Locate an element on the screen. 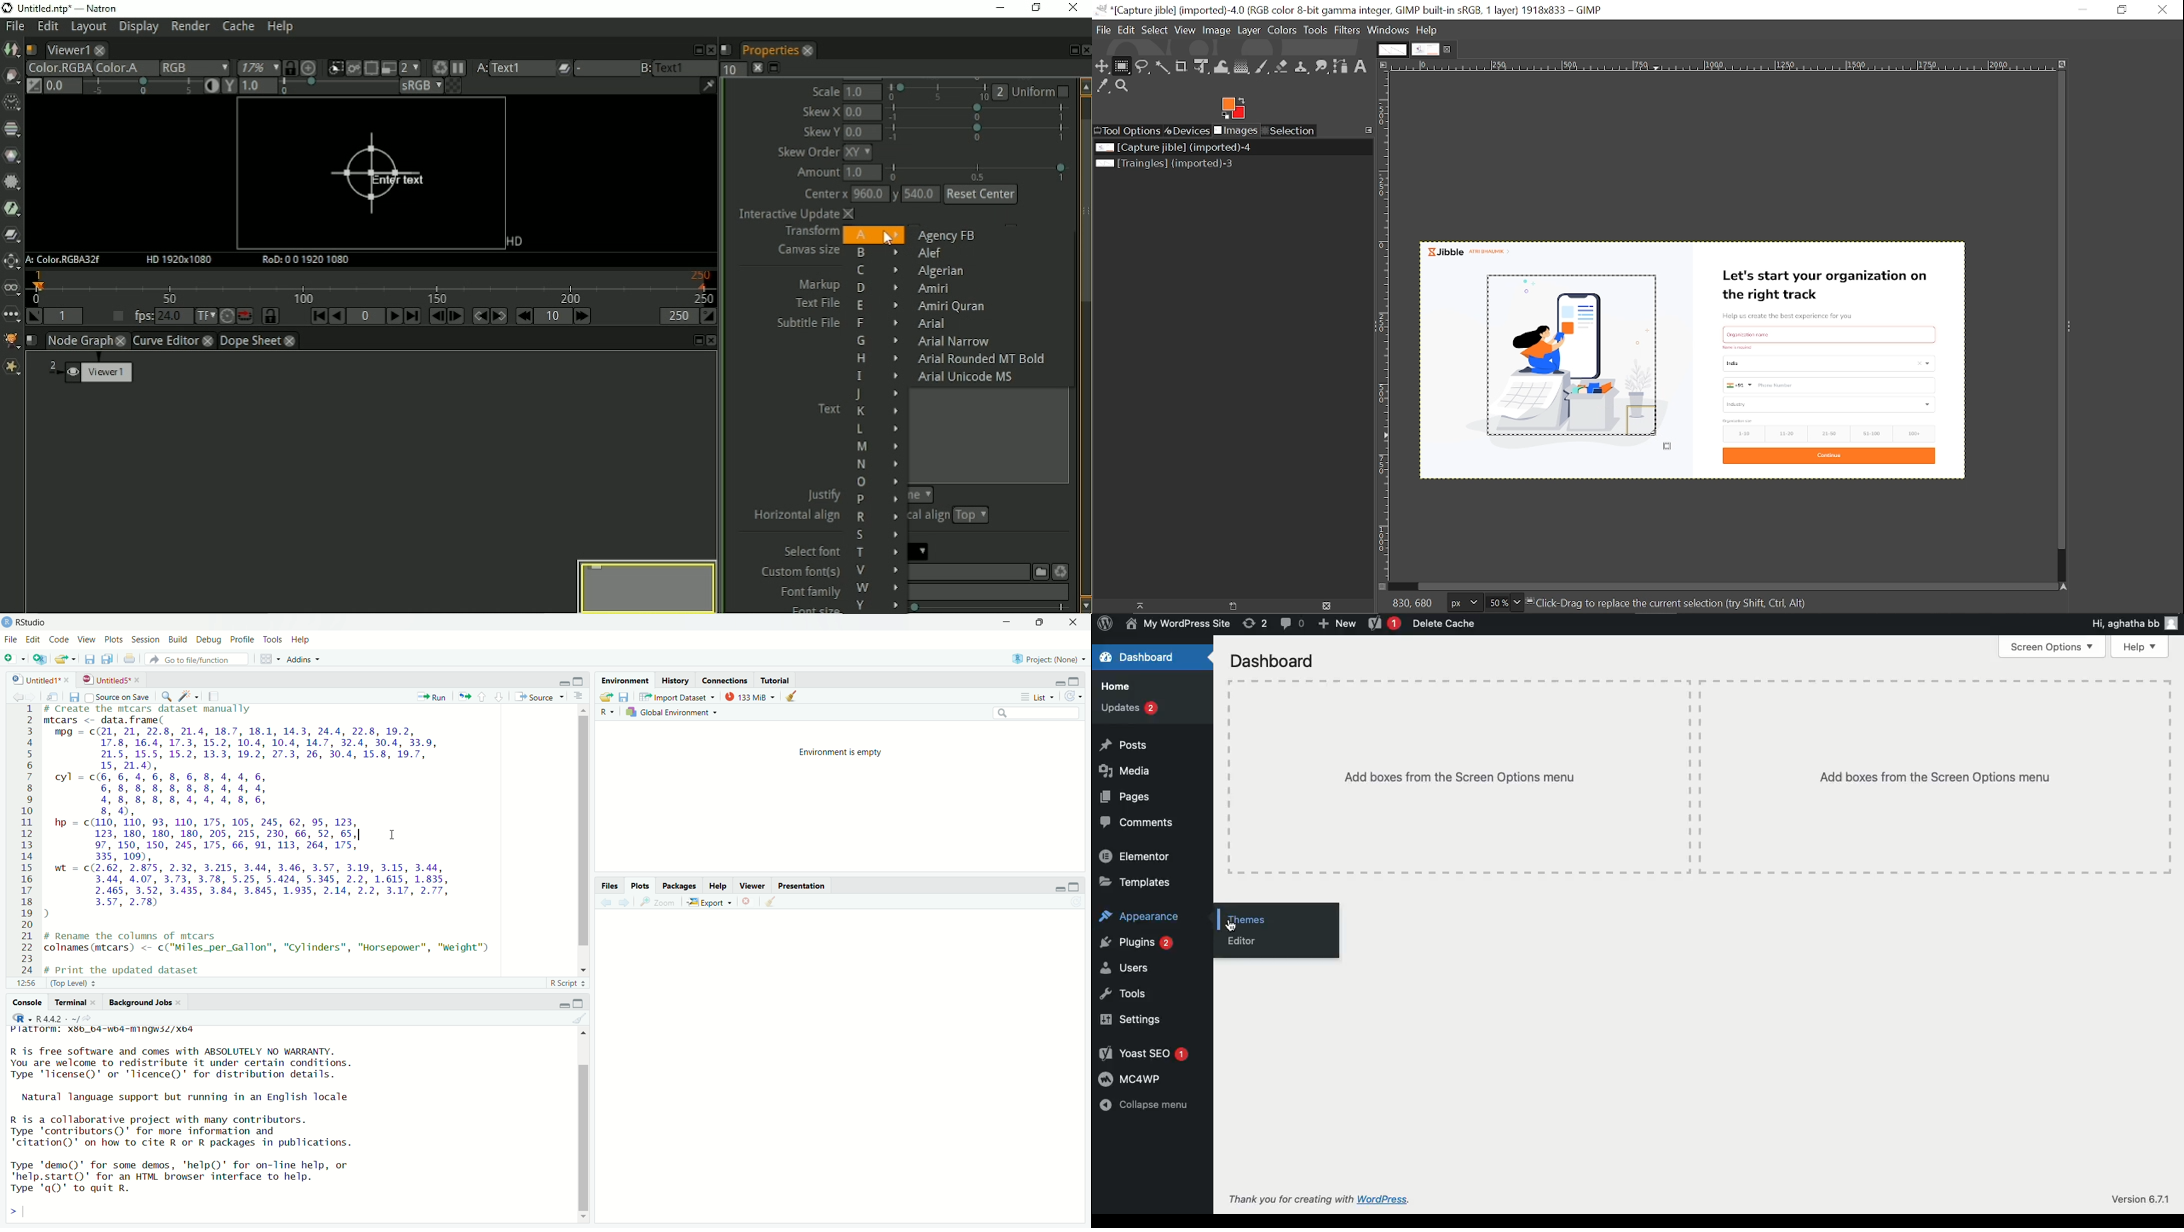 The image size is (2184, 1232). save is located at coordinates (625, 698).